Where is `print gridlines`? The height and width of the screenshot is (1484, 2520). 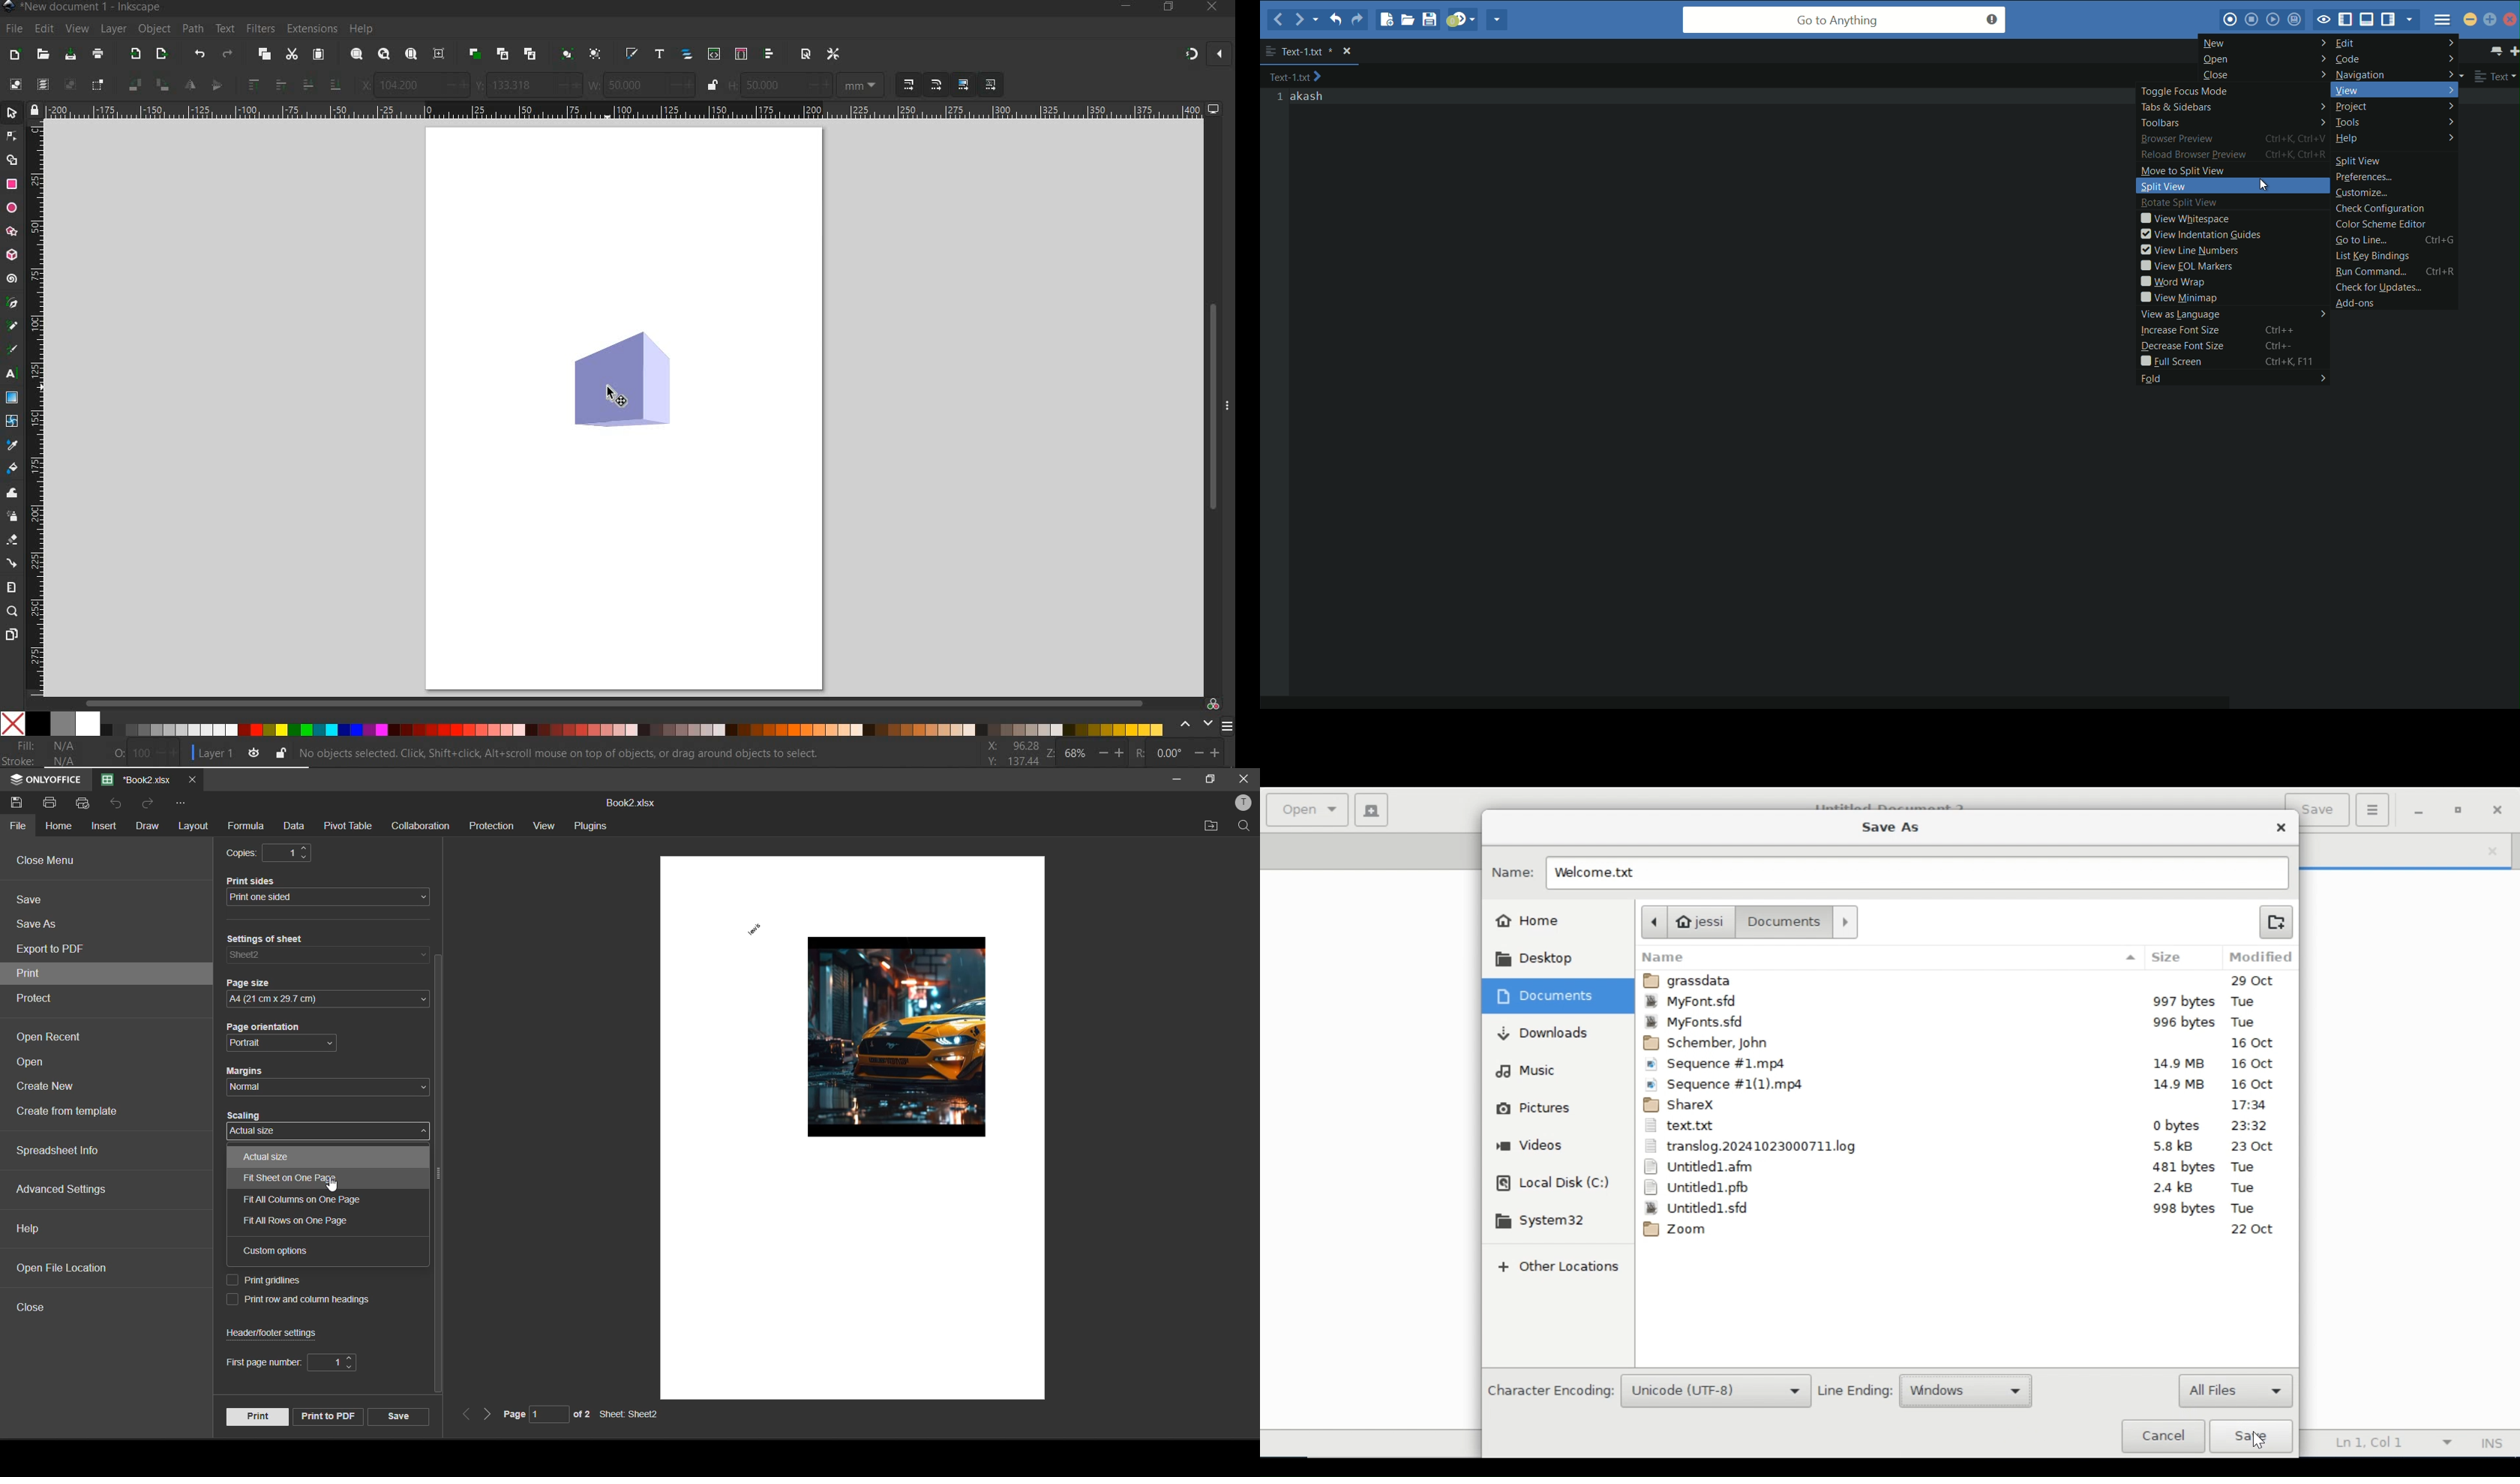
print gridlines is located at coordinates (271, 1280).